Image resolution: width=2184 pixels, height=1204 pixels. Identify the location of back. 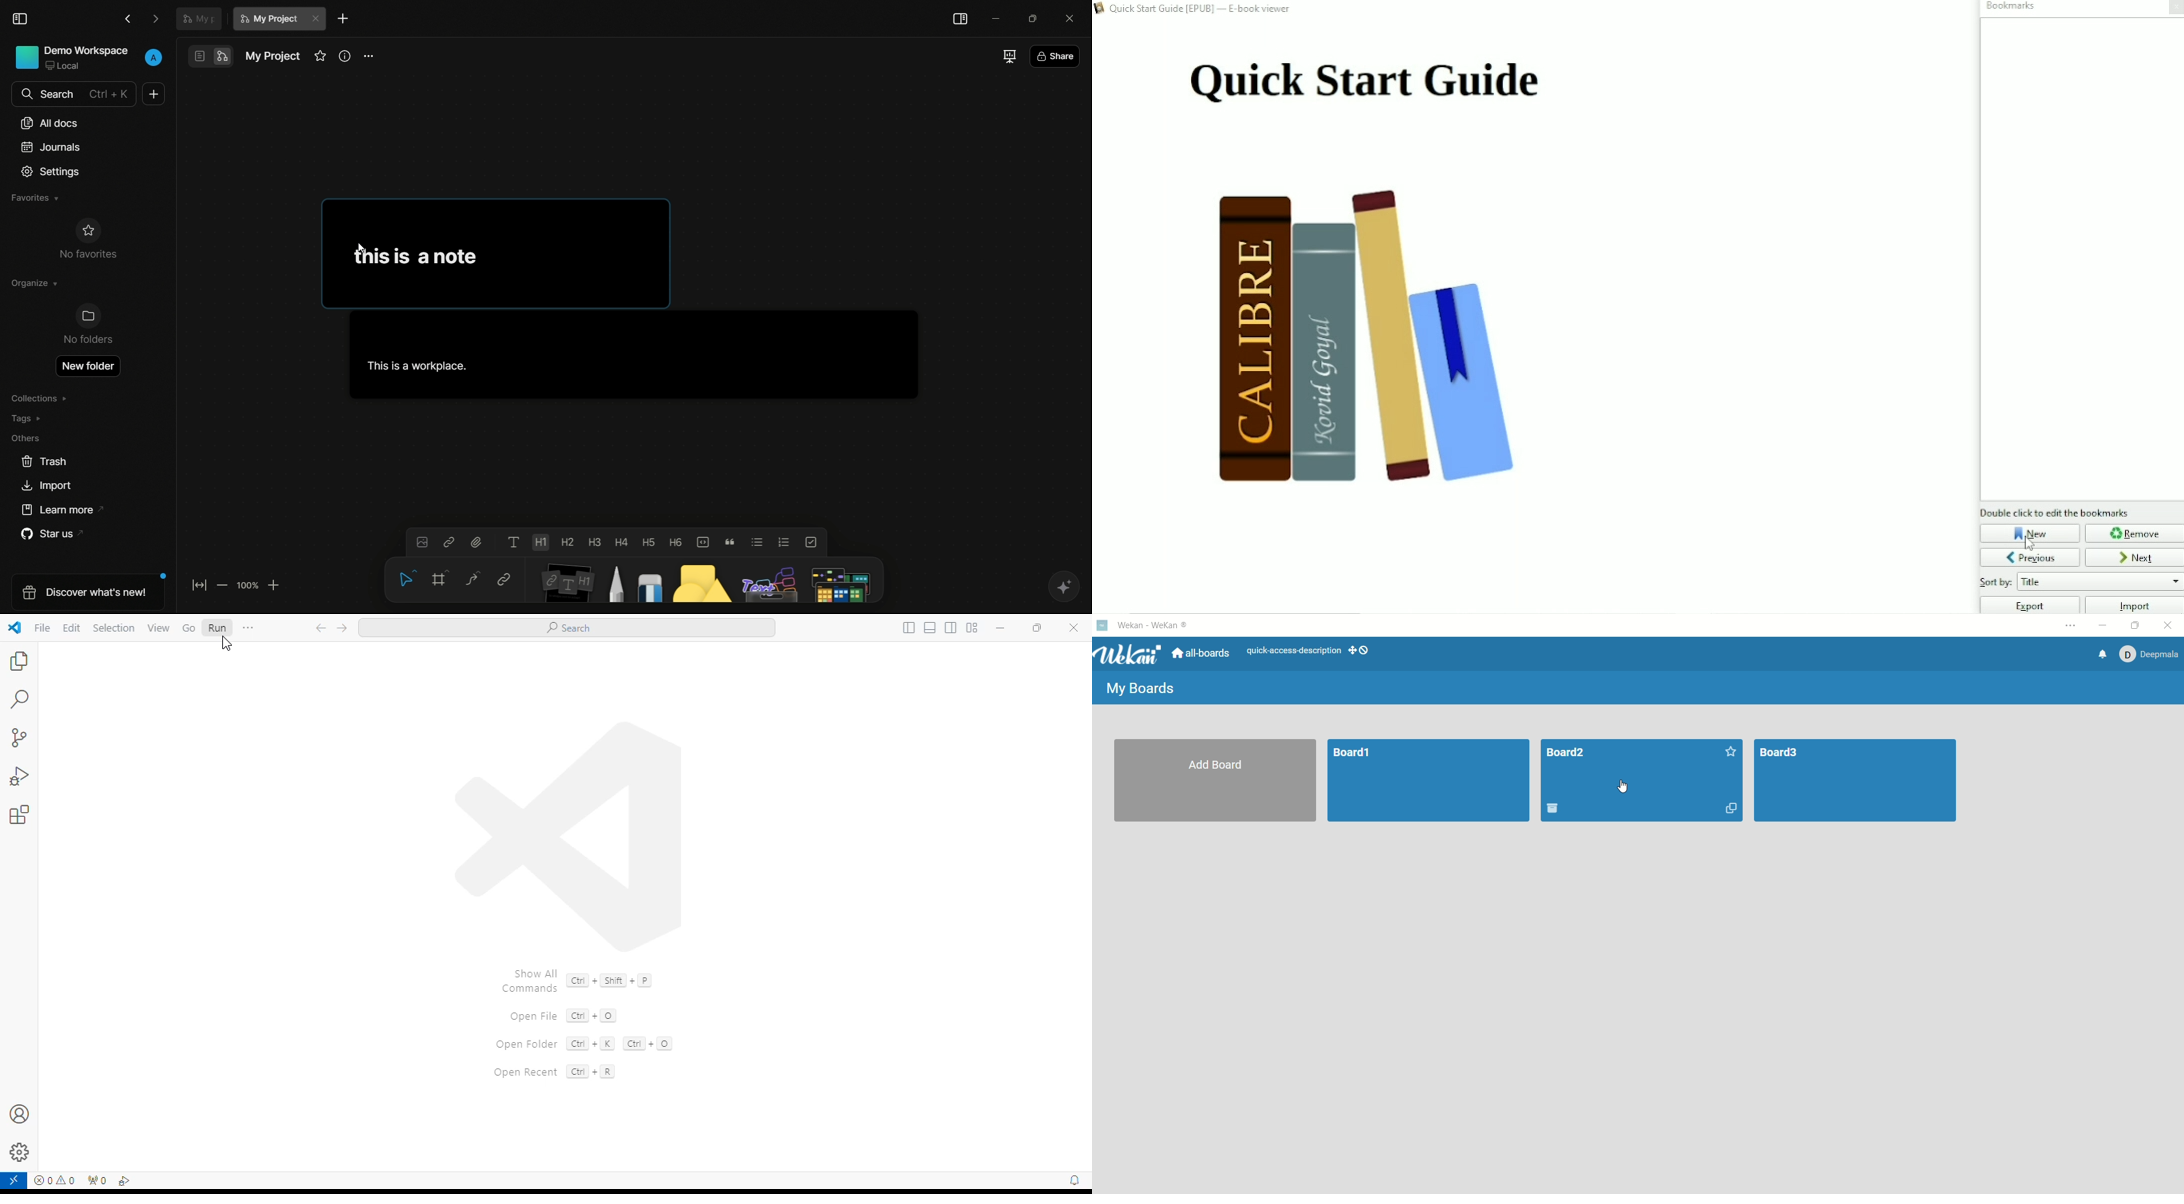
(129, 18).